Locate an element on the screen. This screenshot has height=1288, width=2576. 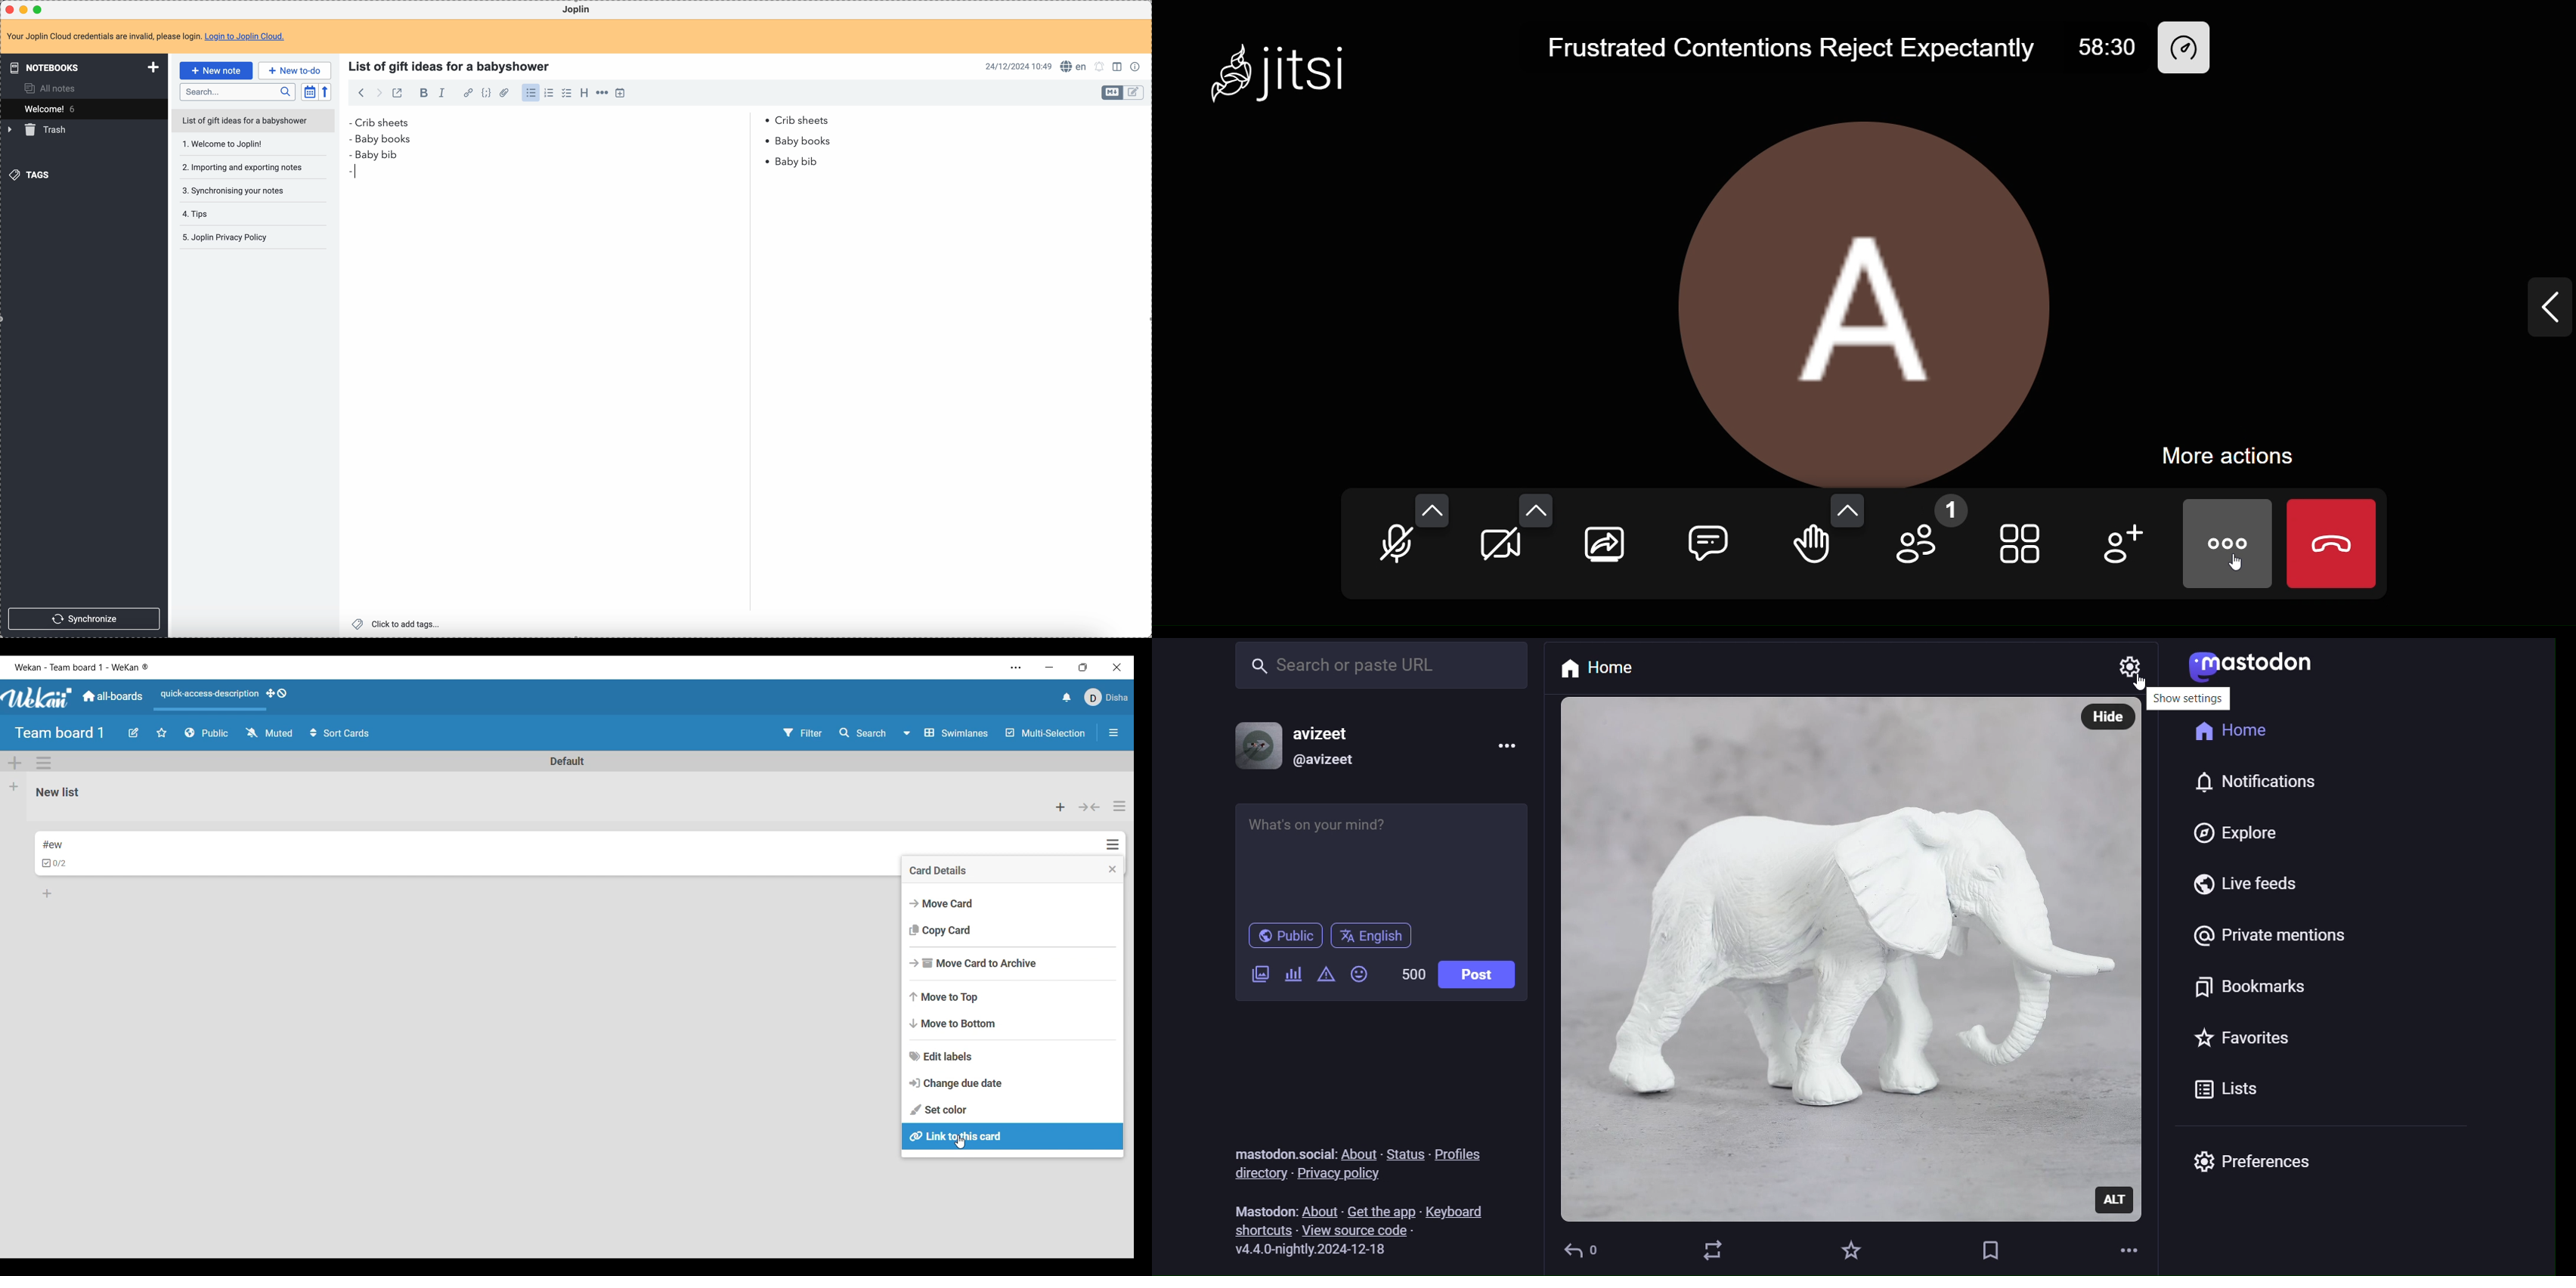
Favorites is located at coordinates (2241, 1043).